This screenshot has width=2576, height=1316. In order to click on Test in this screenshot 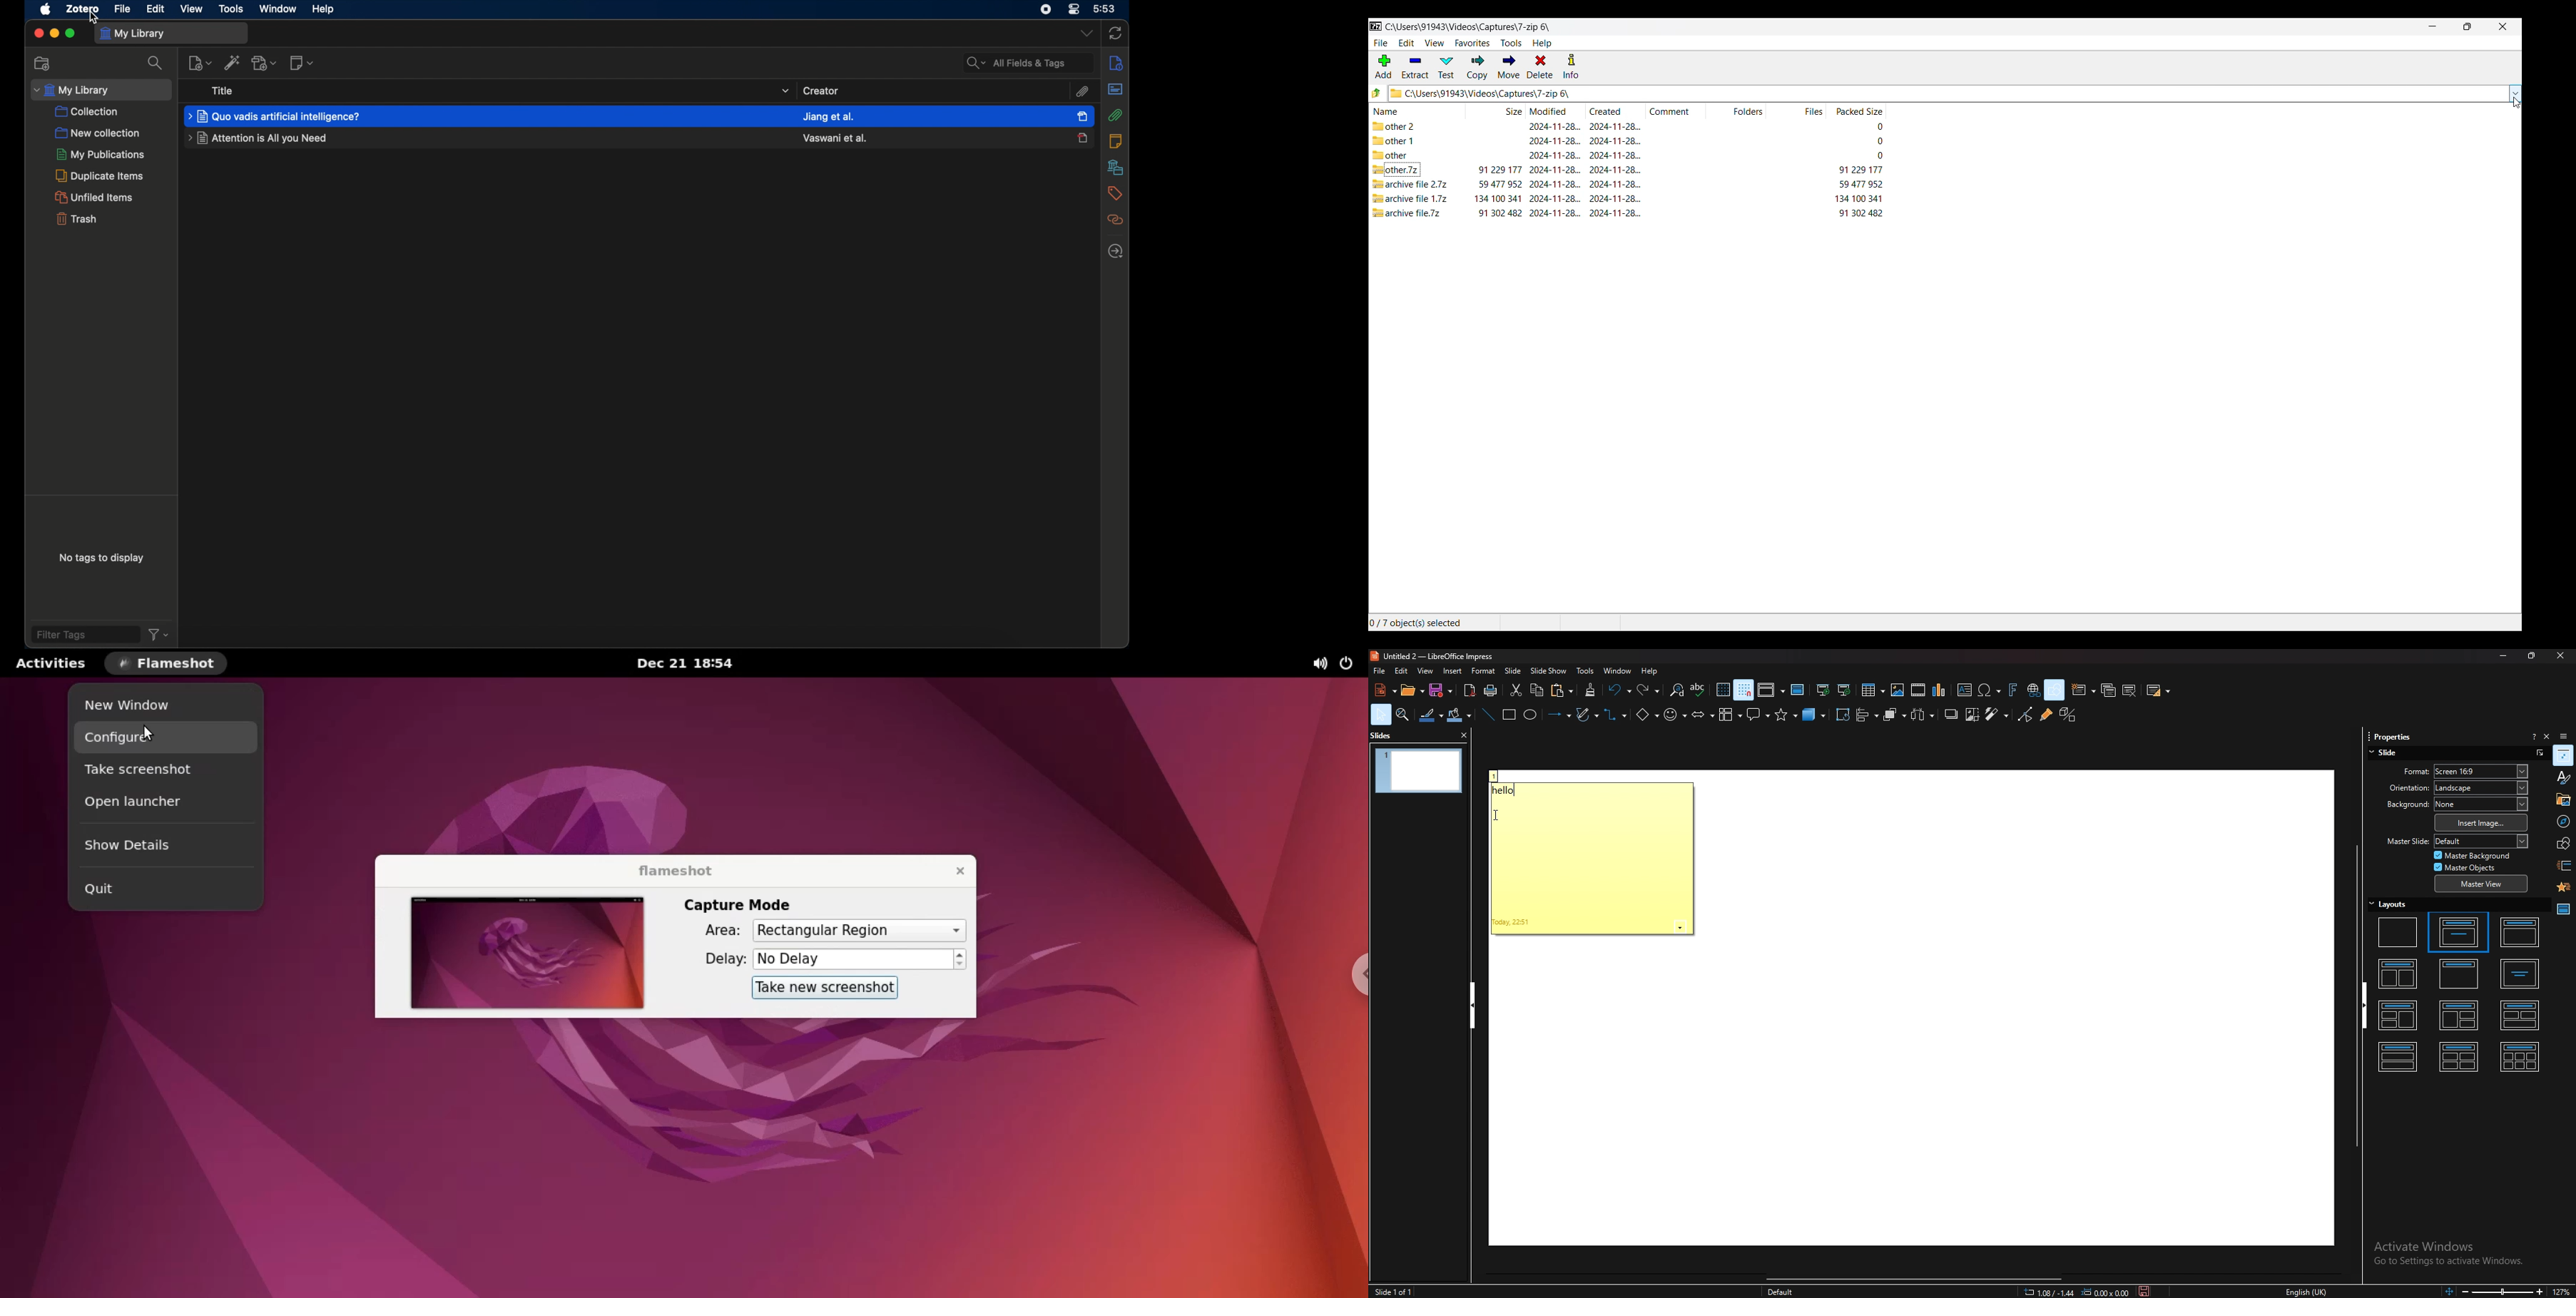, I will do `click(1446, 67)`.